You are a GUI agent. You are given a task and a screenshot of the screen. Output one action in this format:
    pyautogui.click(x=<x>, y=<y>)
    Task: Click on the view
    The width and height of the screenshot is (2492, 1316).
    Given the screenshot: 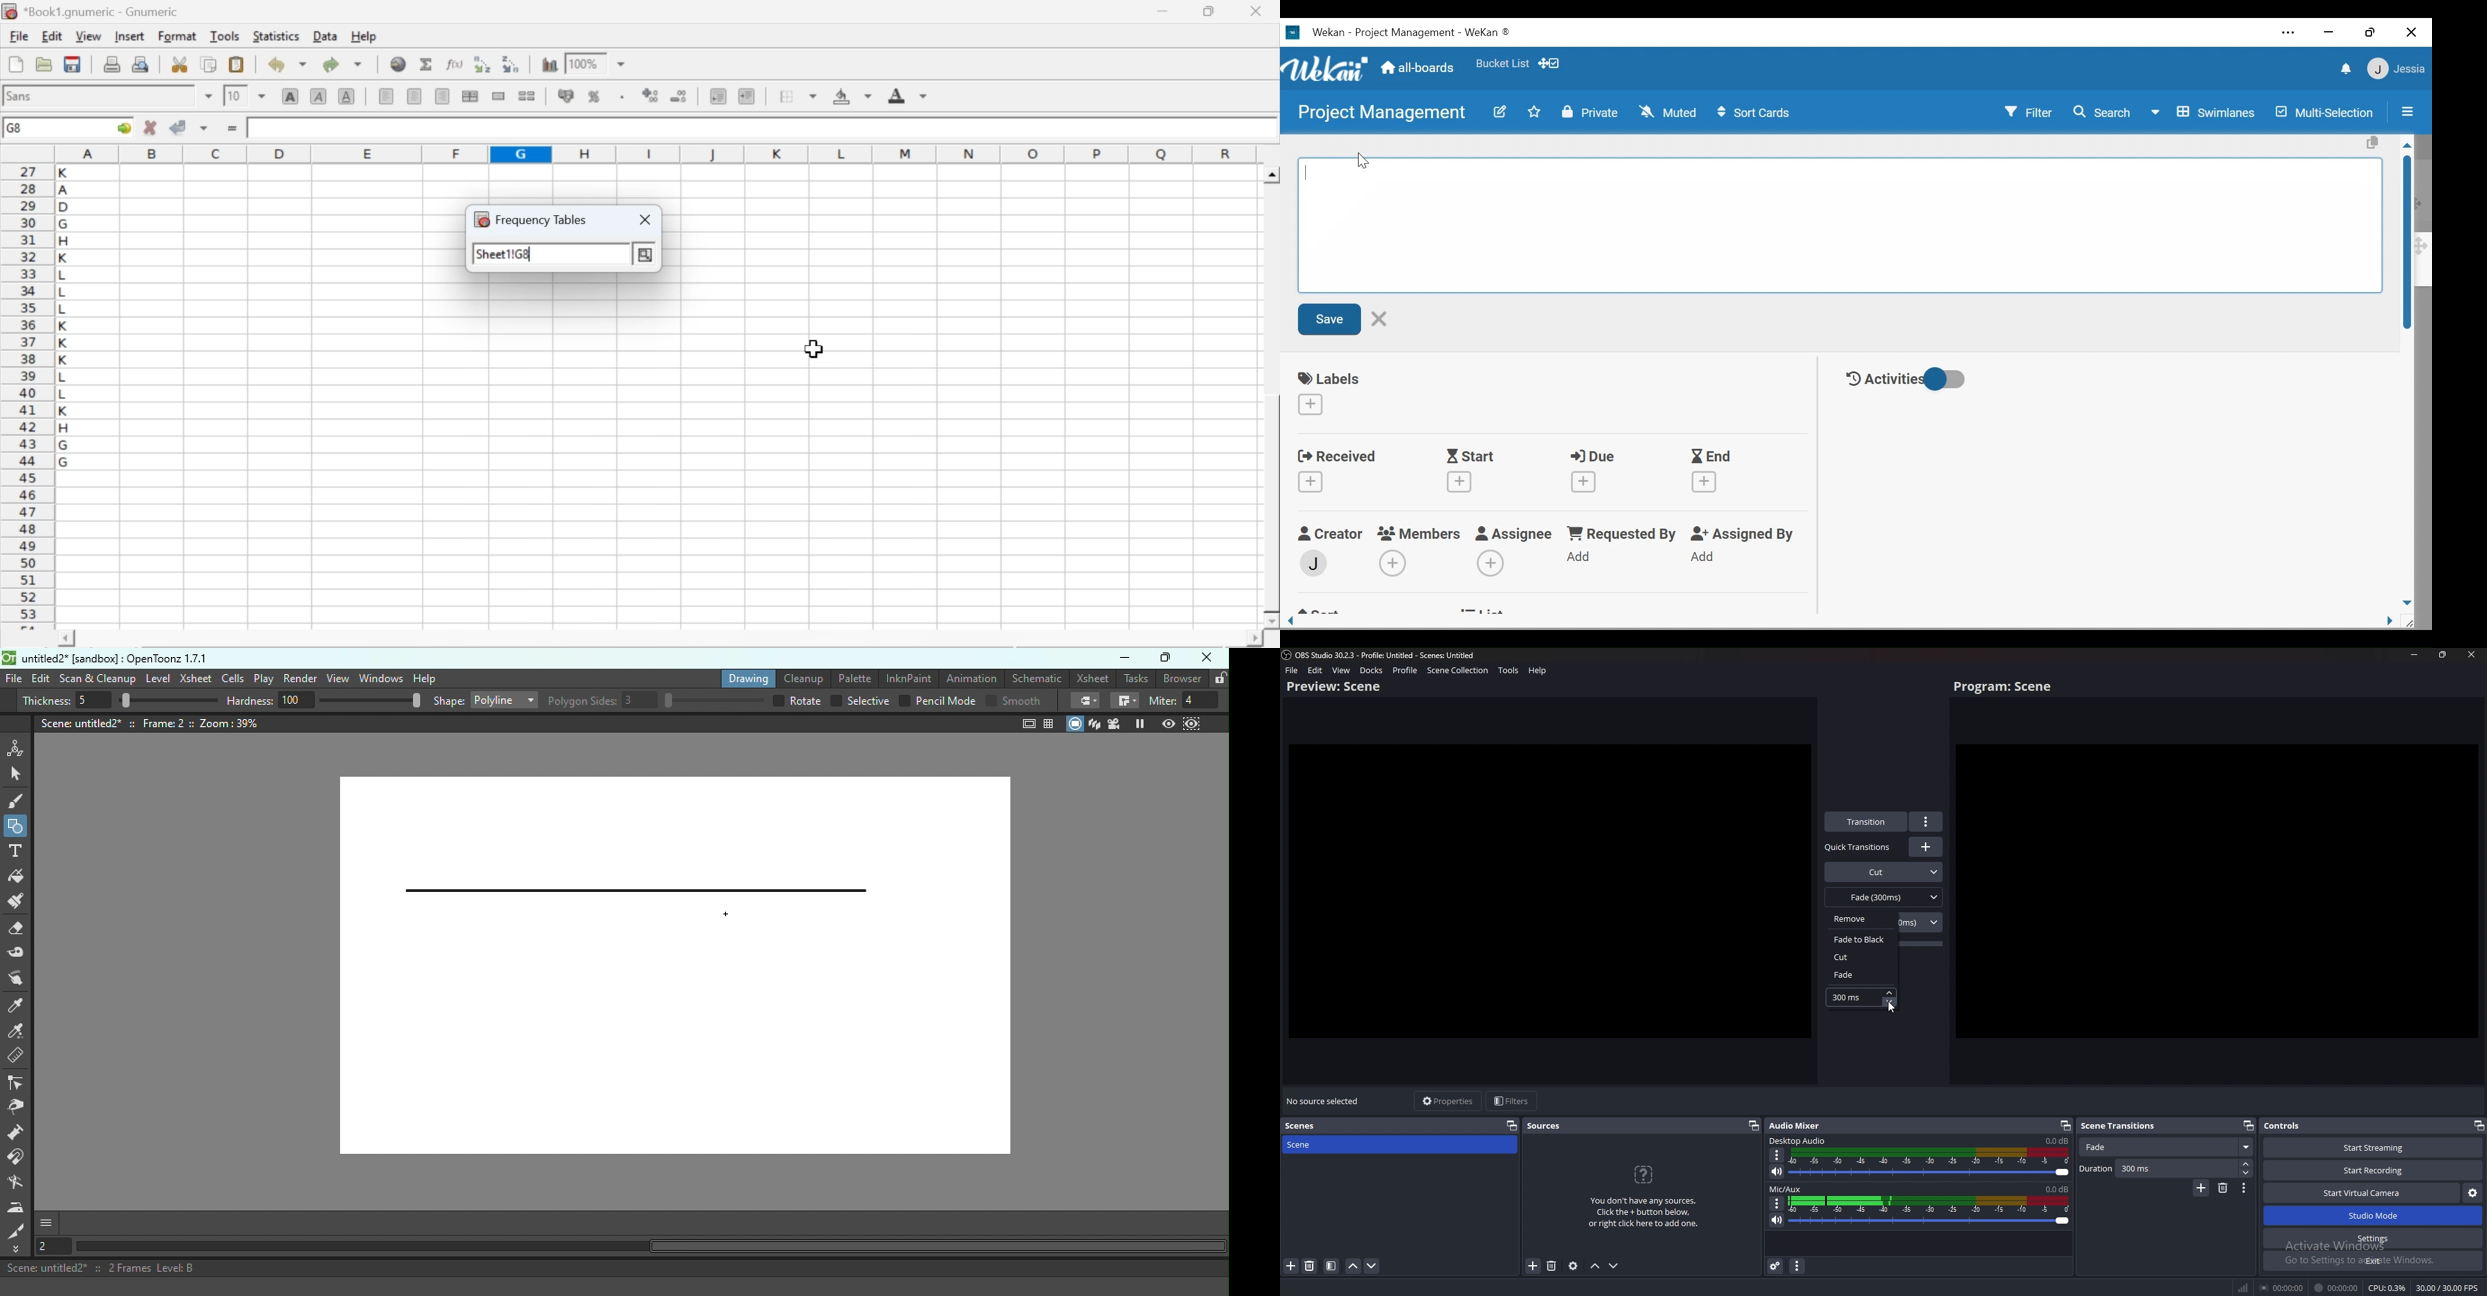 What is the action you would take?
    pyautogui.click(x=1342, y=670)
    